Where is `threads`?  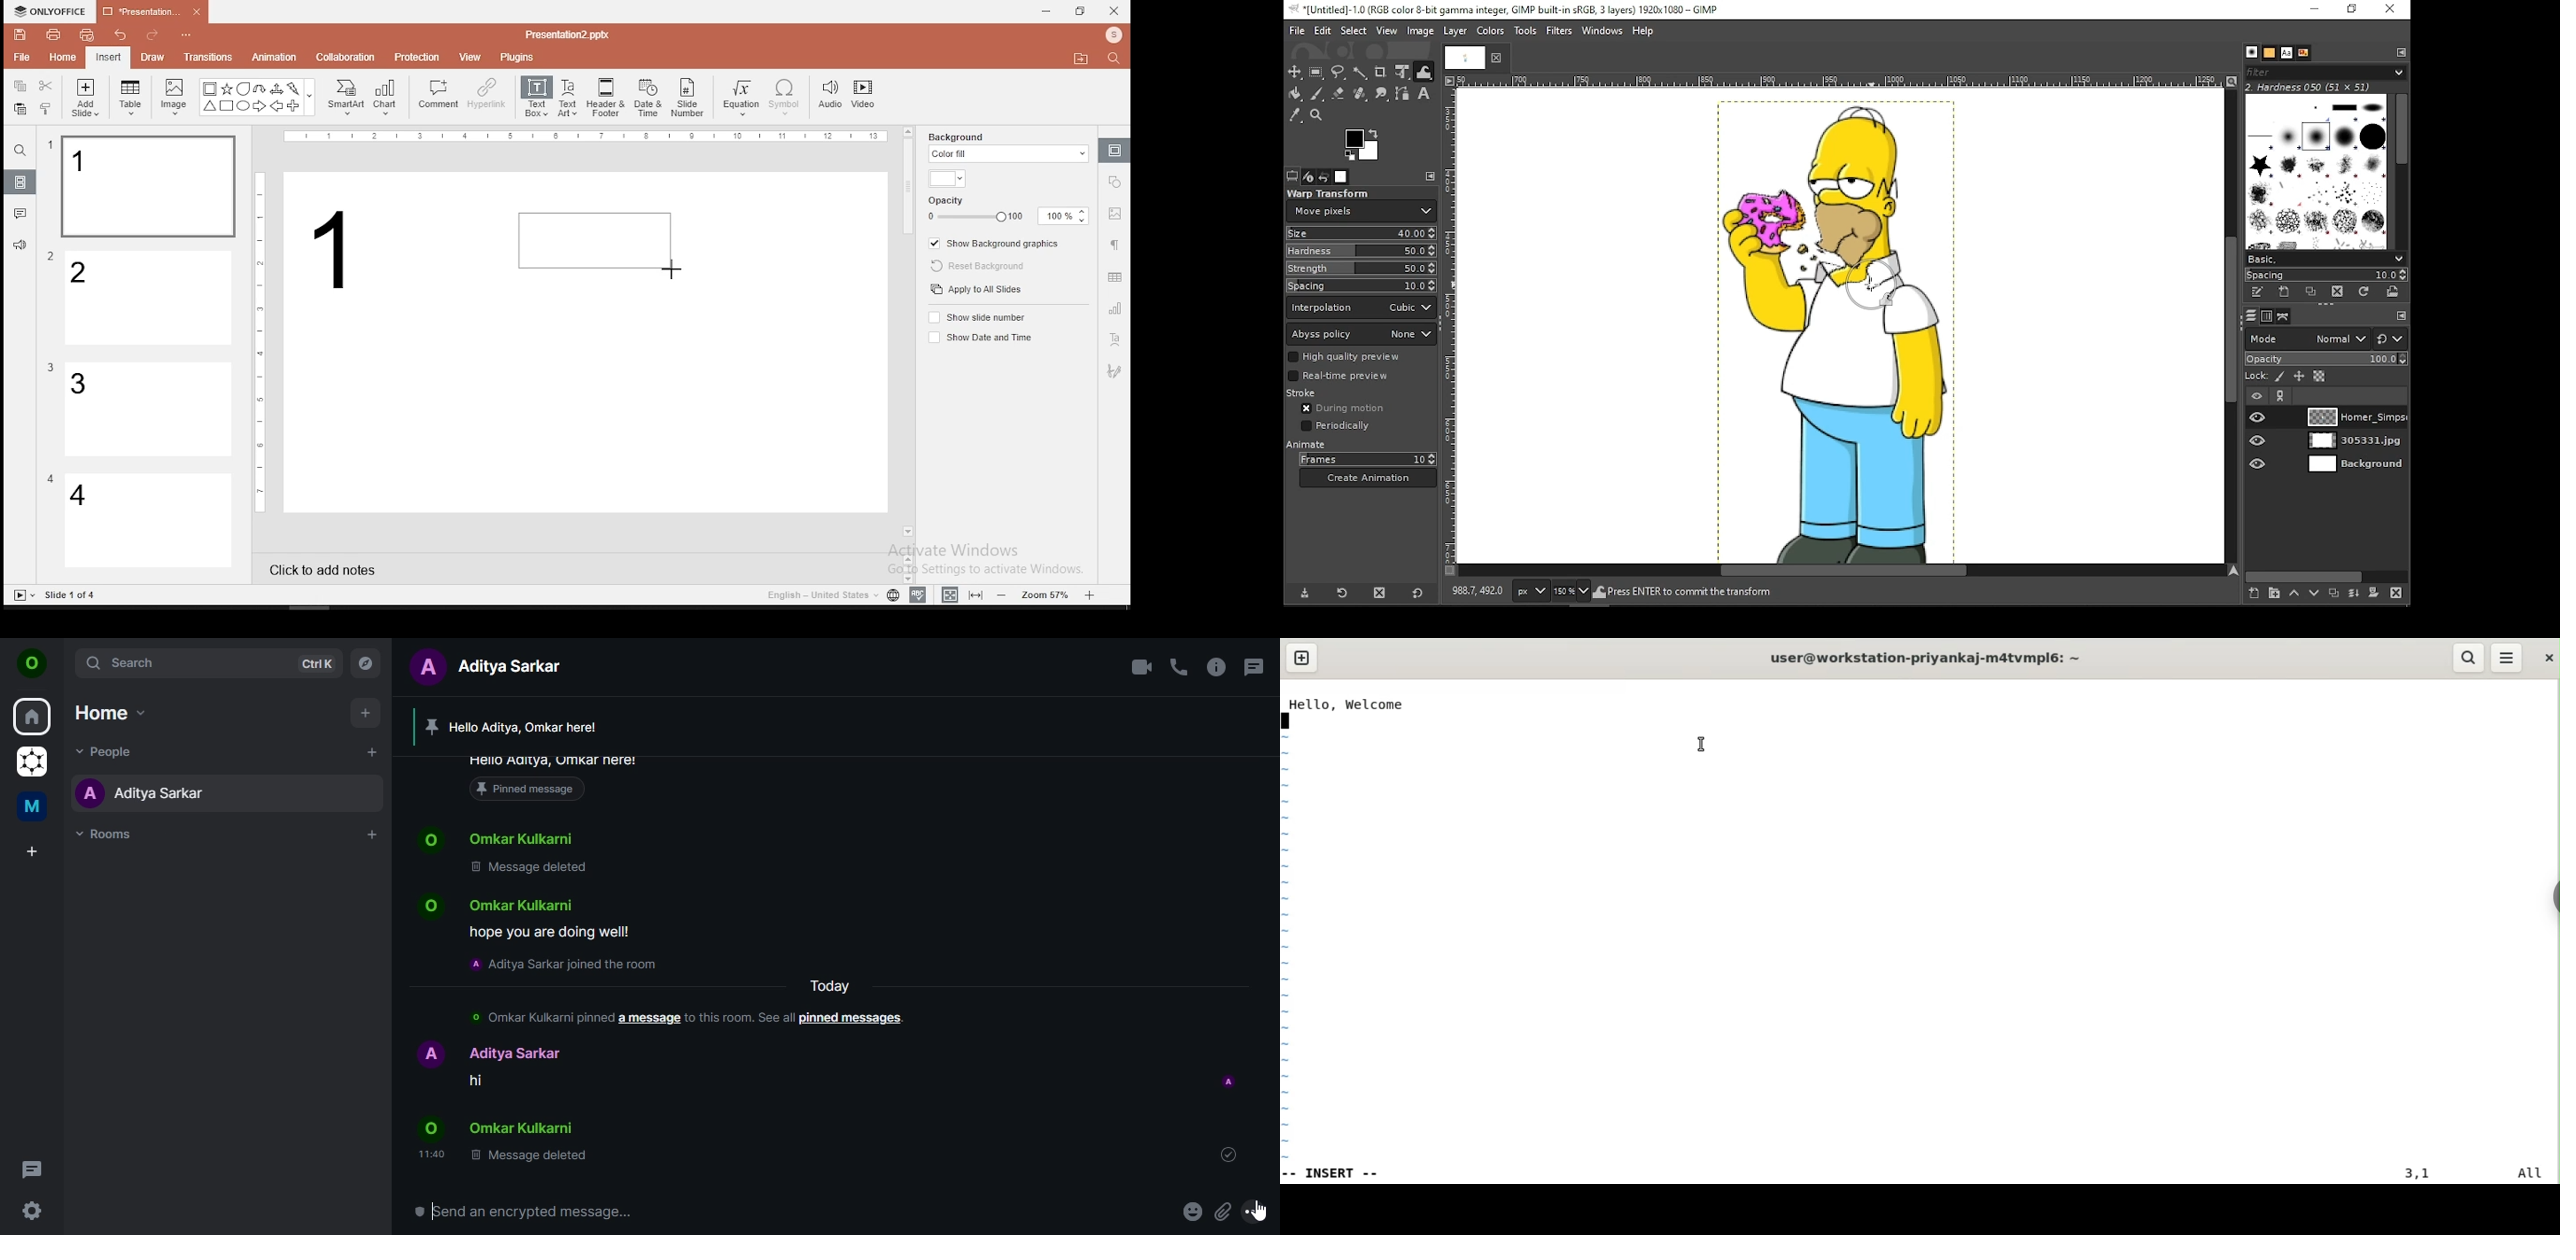 threads is located at coordinates (32, 1169).